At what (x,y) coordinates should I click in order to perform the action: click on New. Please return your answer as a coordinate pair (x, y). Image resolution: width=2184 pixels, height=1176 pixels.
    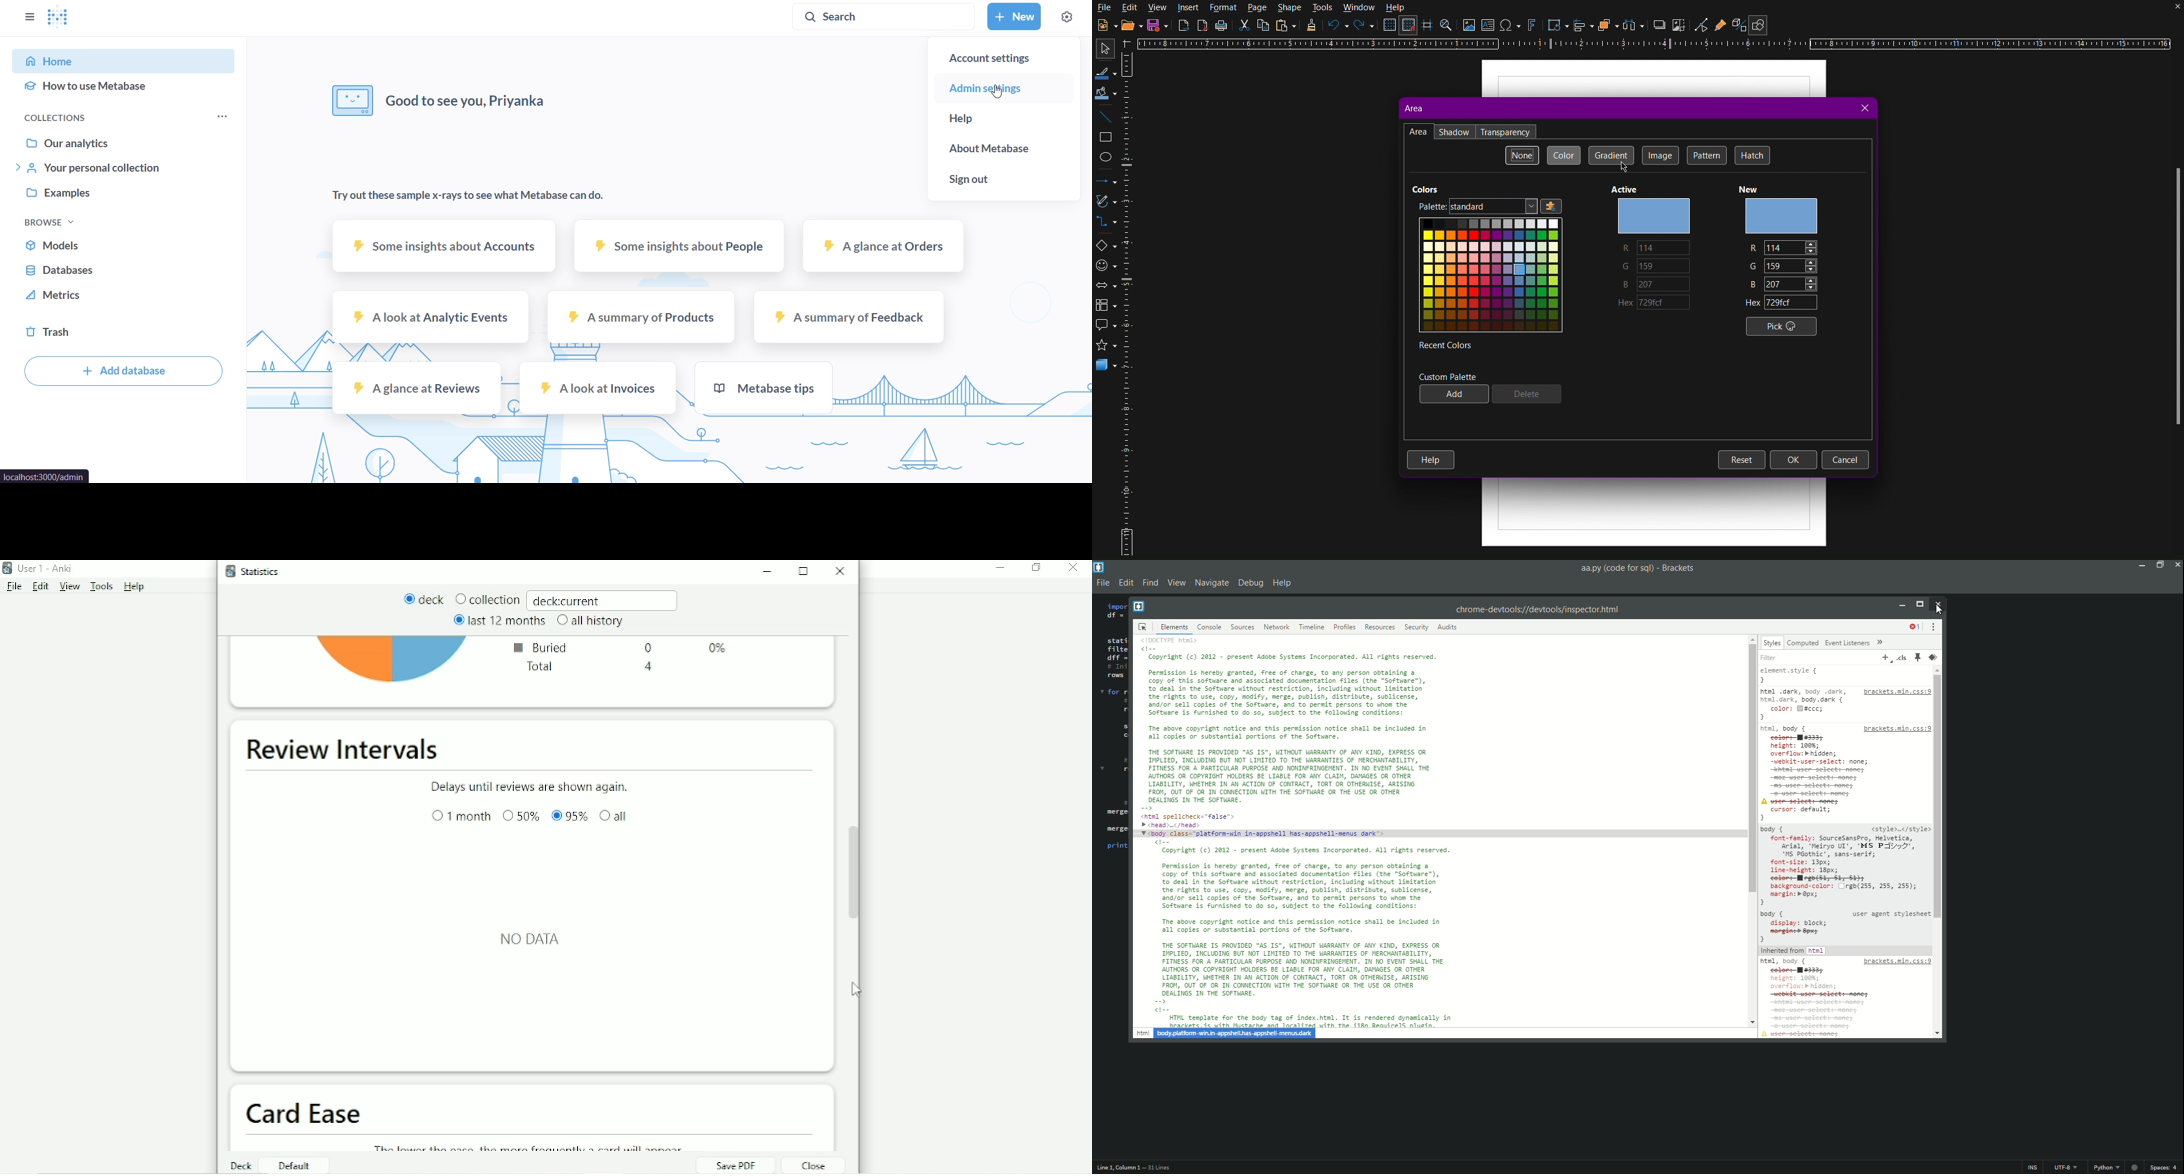
    Looking at the image, I should click on (1105, 25).